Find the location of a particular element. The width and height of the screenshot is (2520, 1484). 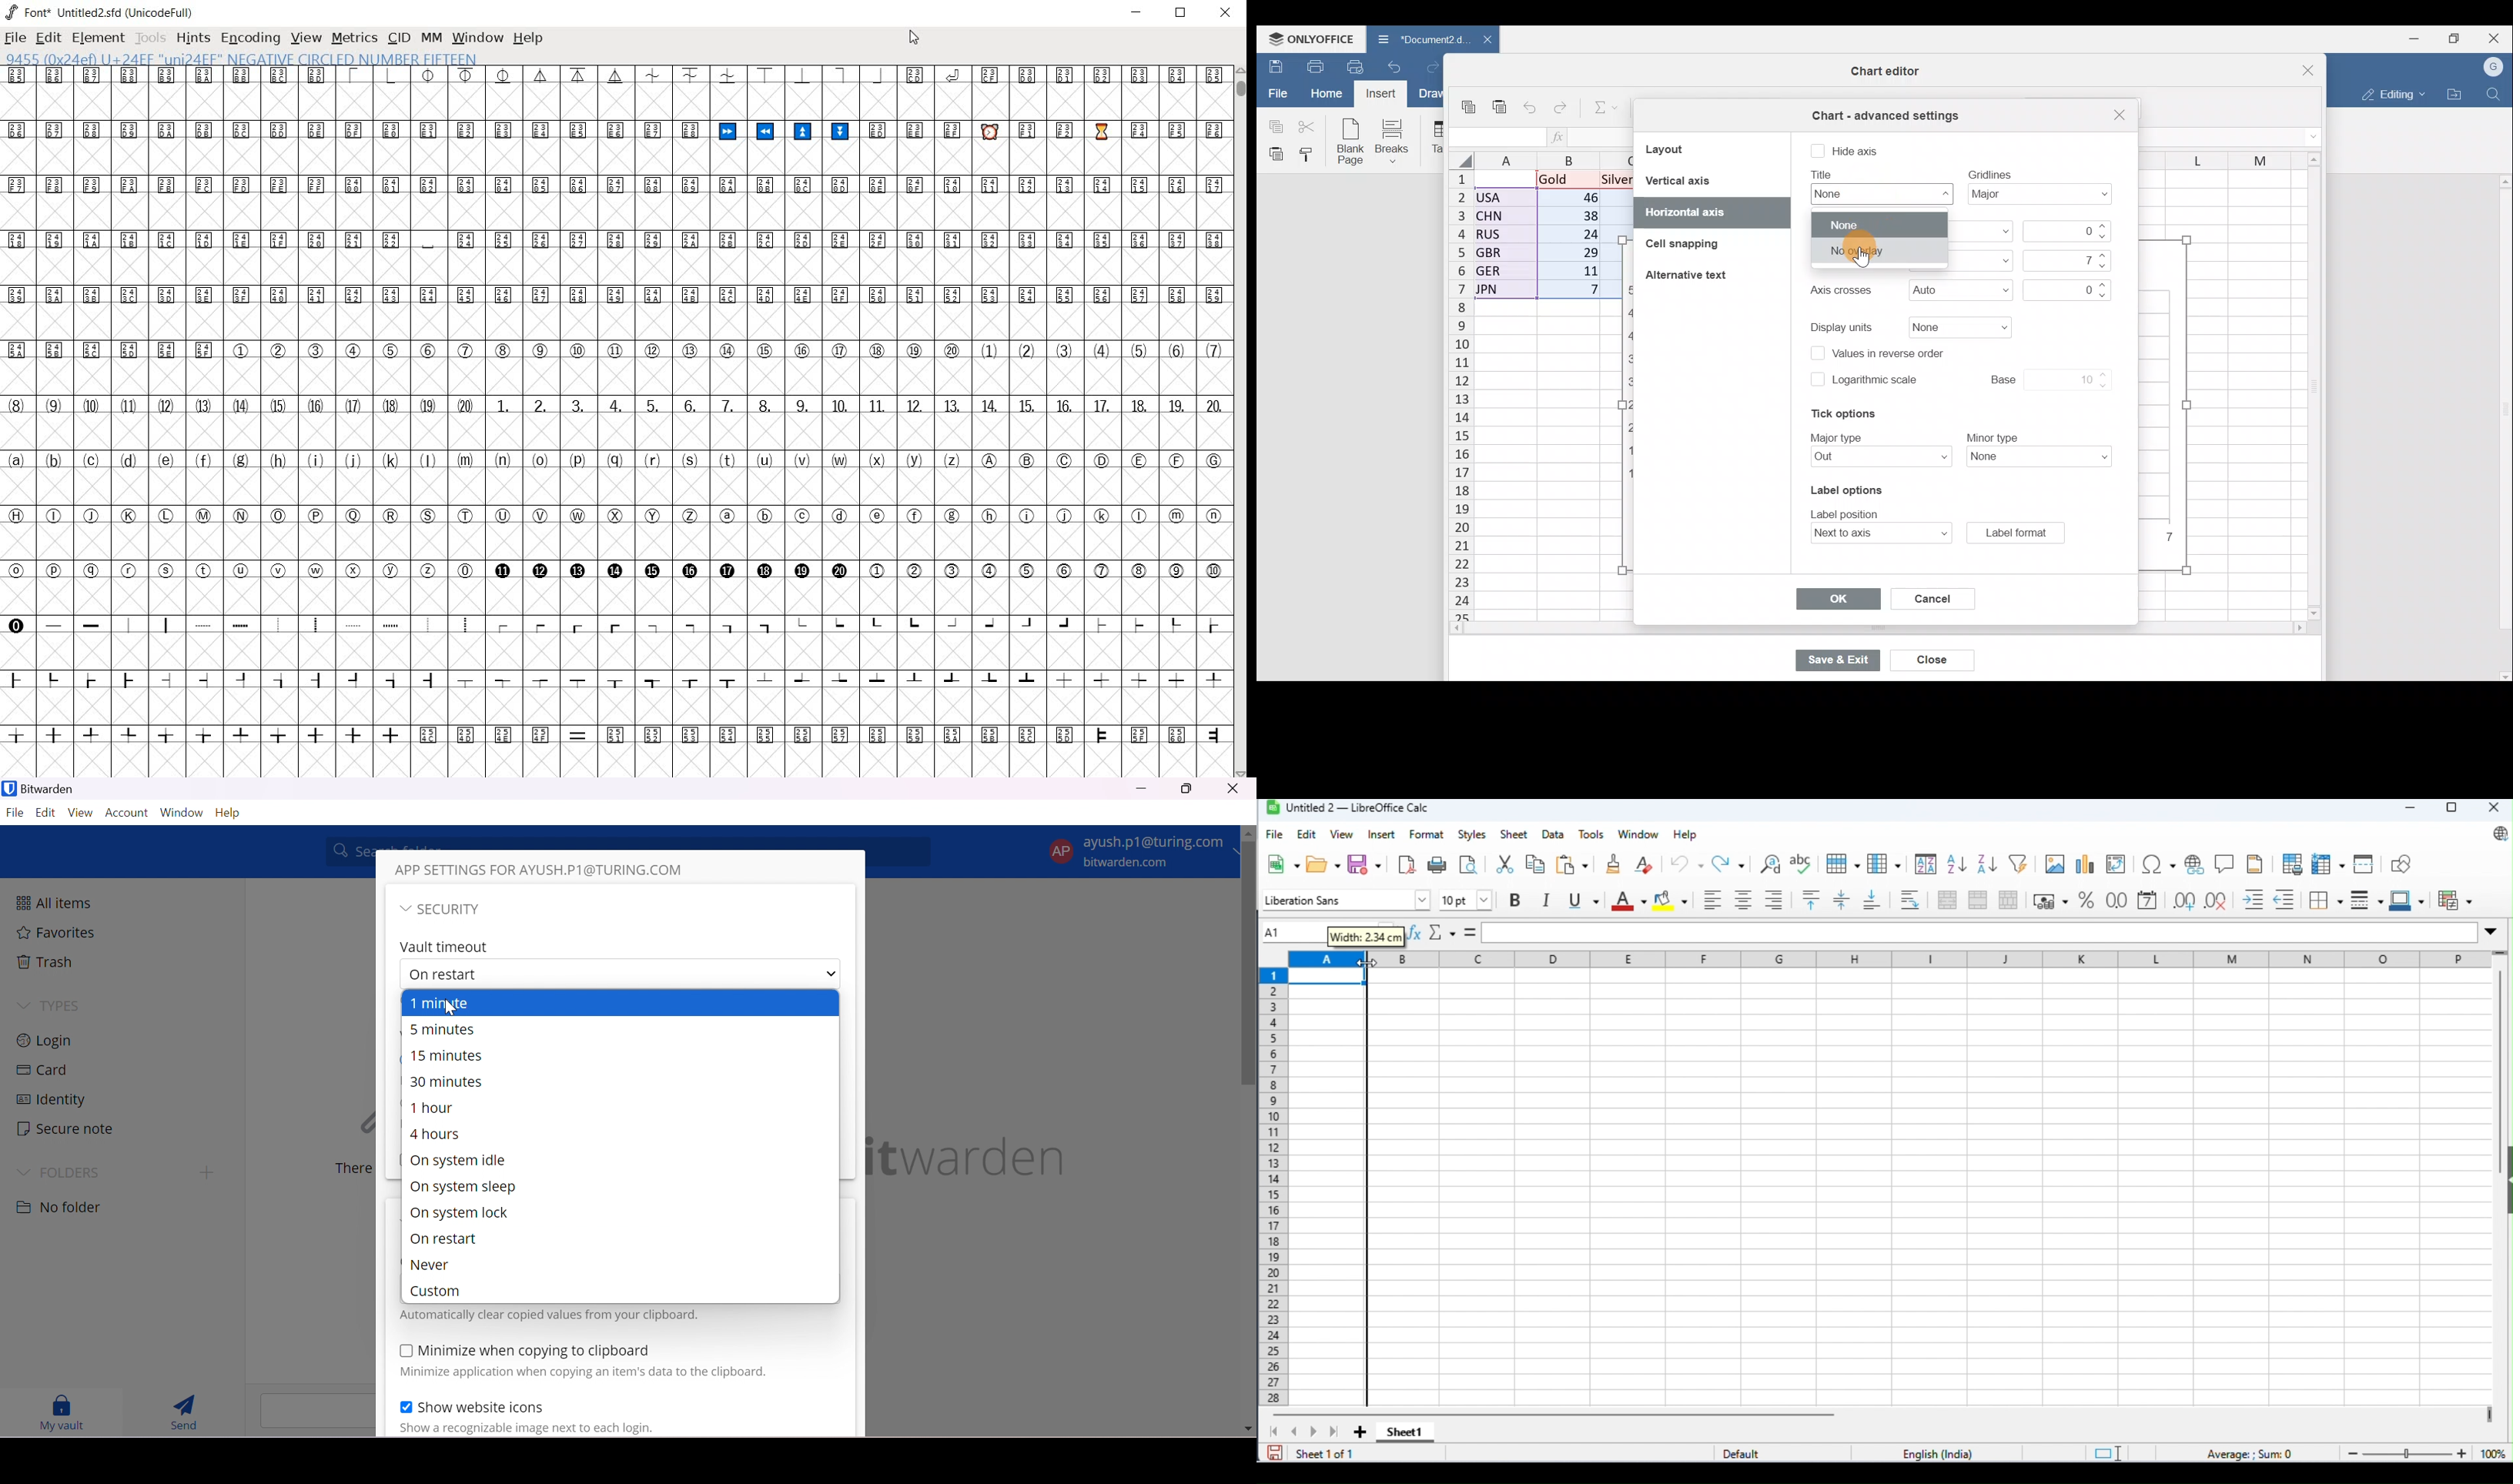

Never is located at coordinates (433, 1266).